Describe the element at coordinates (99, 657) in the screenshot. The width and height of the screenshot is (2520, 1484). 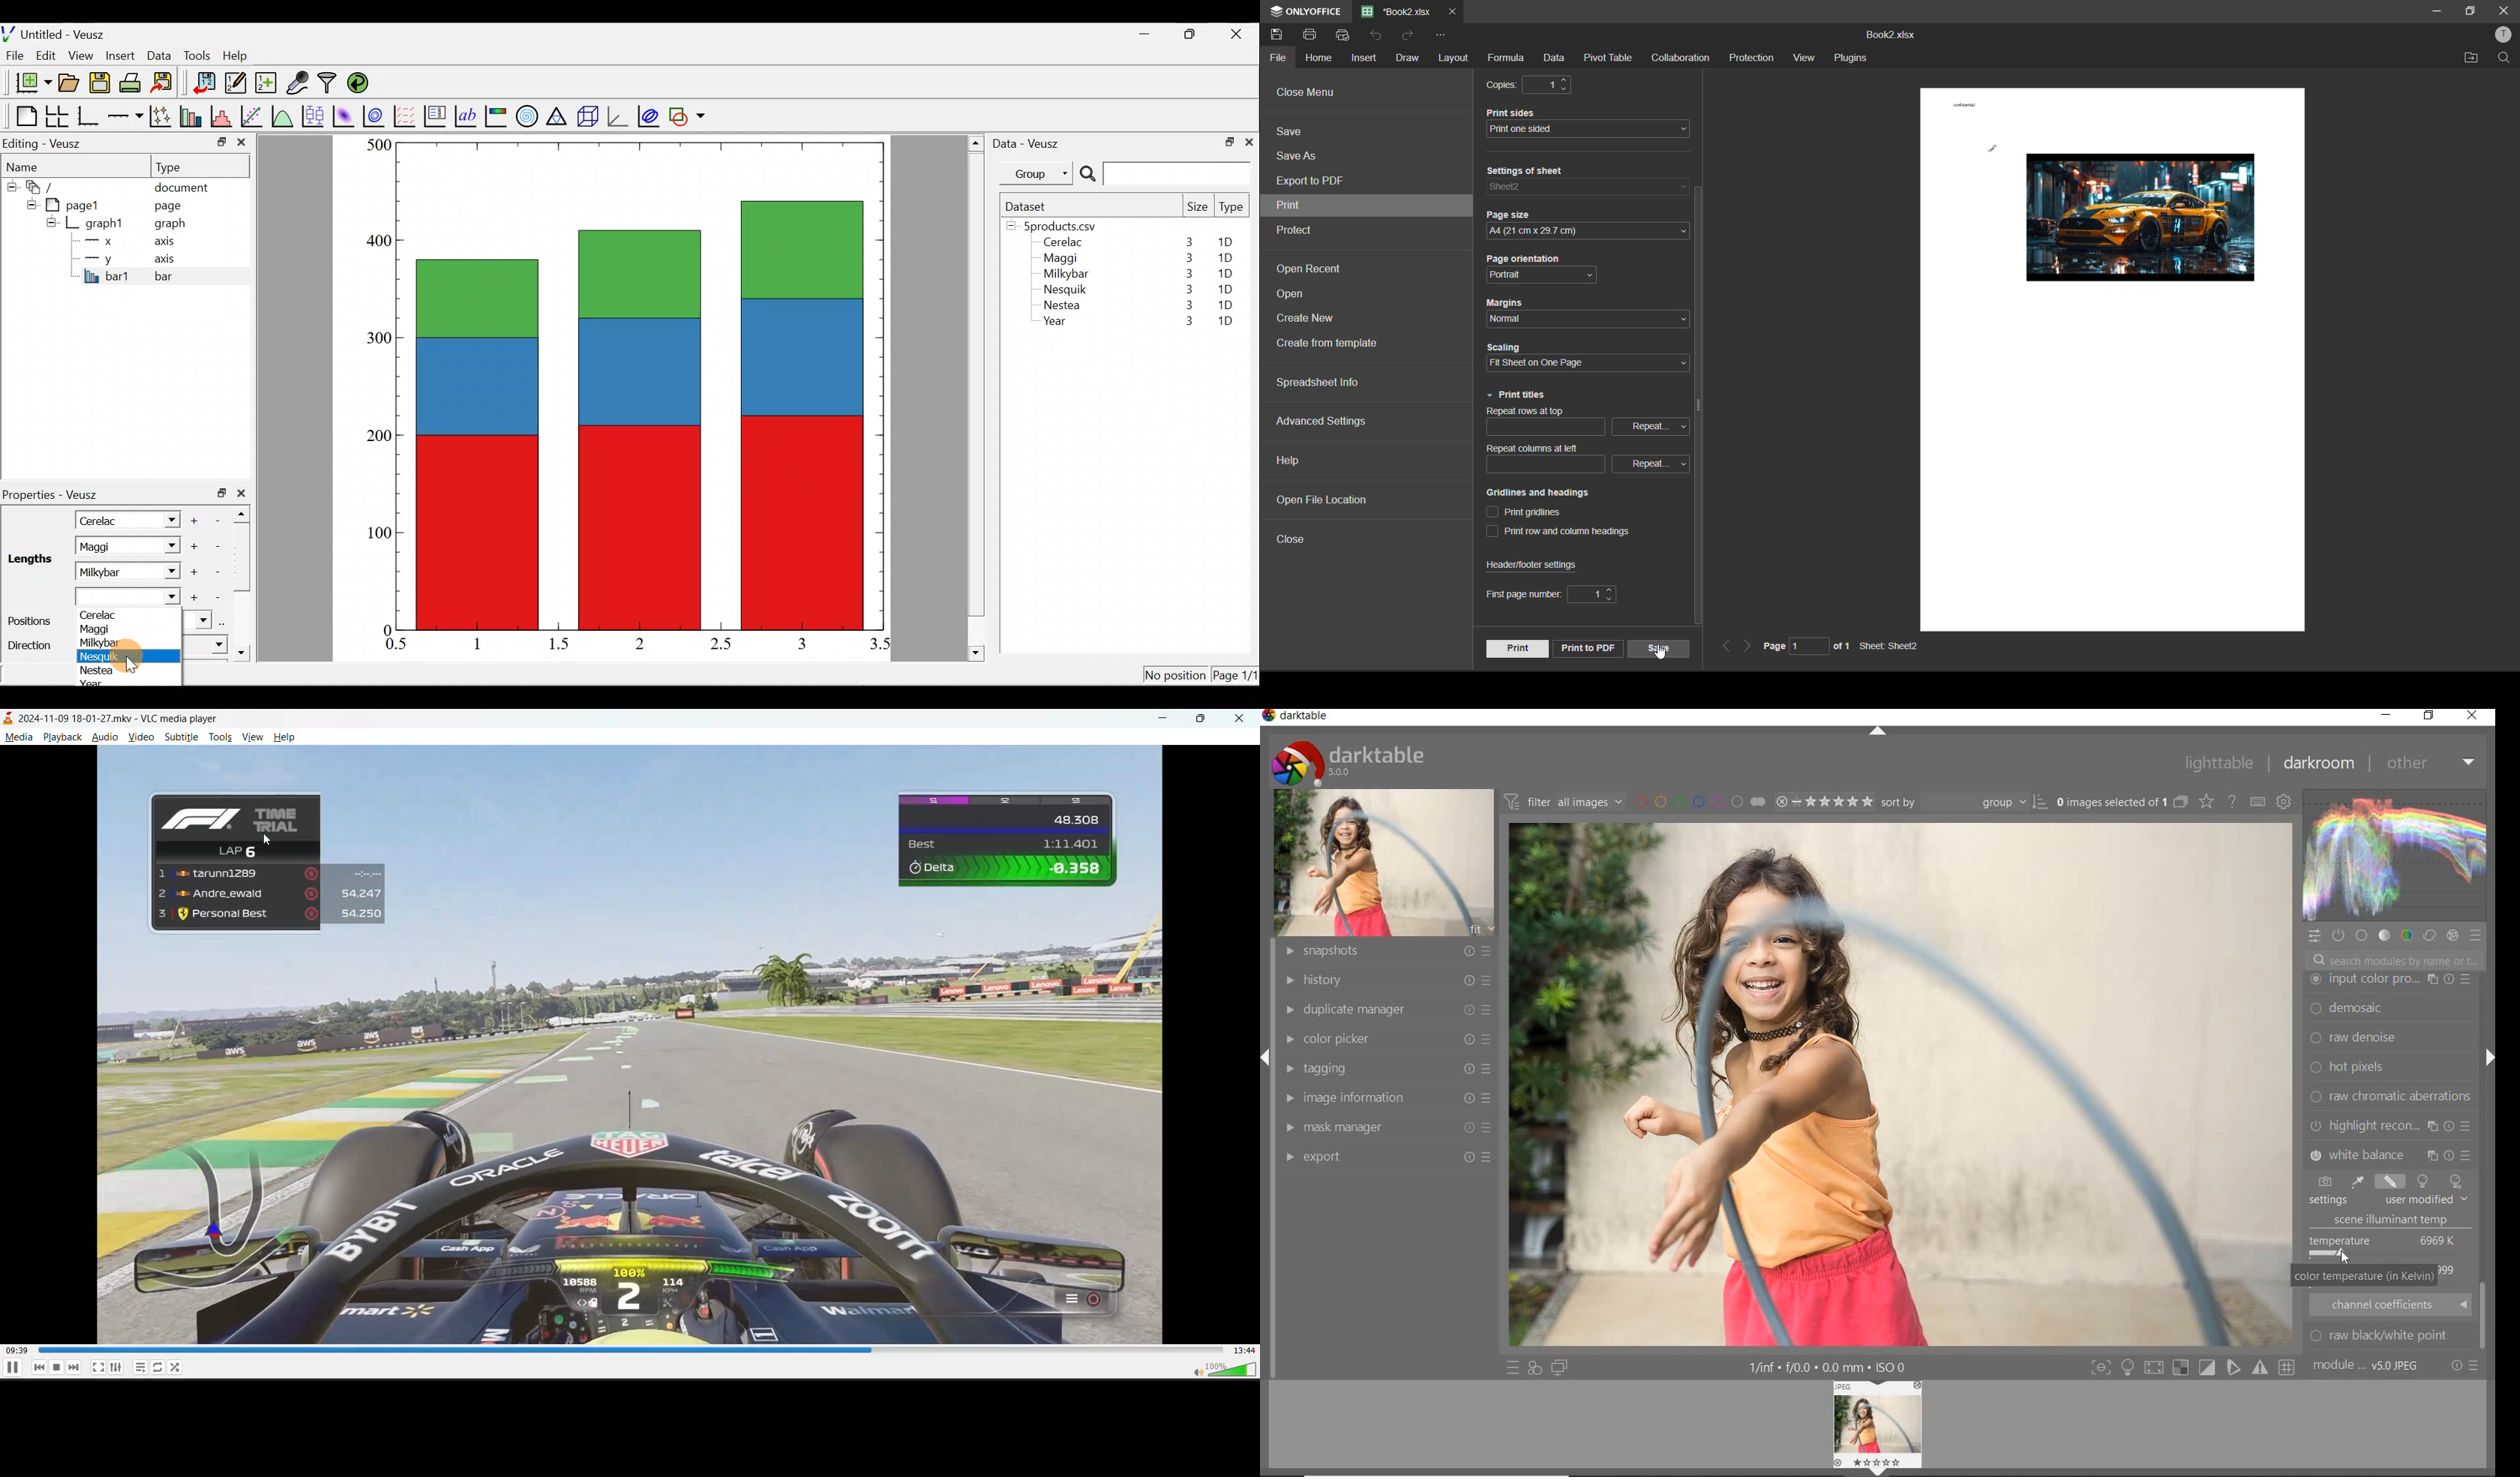
I see `Nesquik` at that location.